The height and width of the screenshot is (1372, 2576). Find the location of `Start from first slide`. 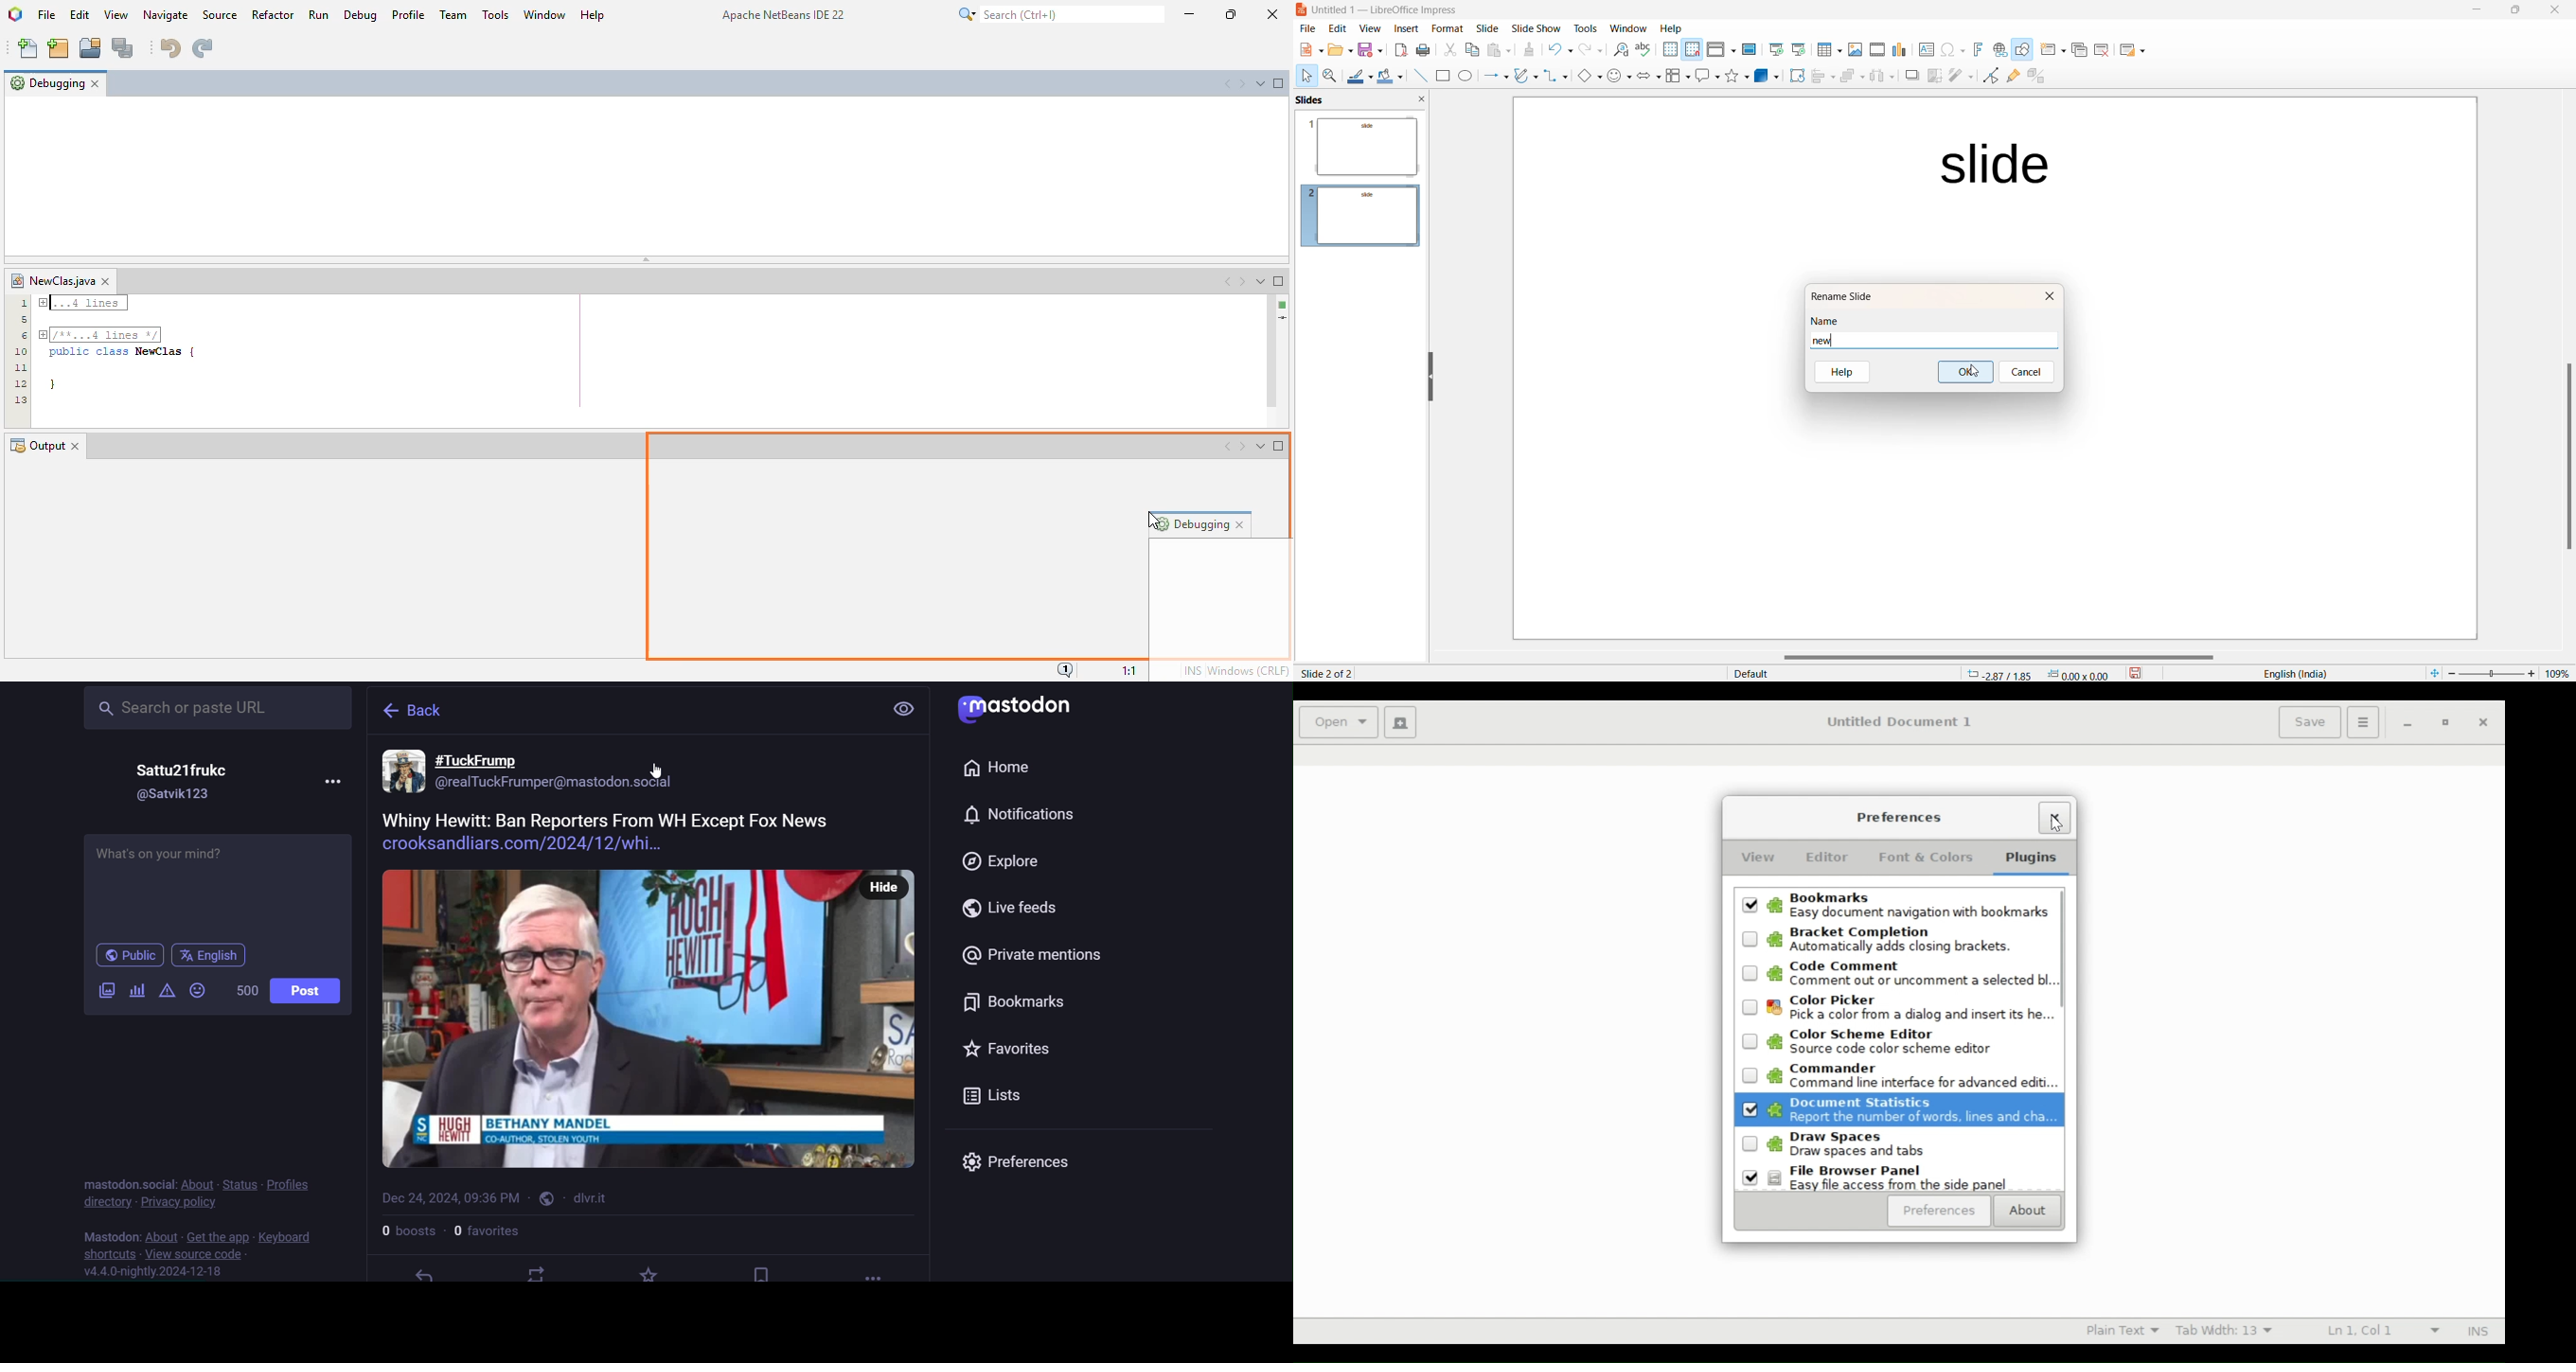

Start from first slide is located at coordinates (1776, 50).